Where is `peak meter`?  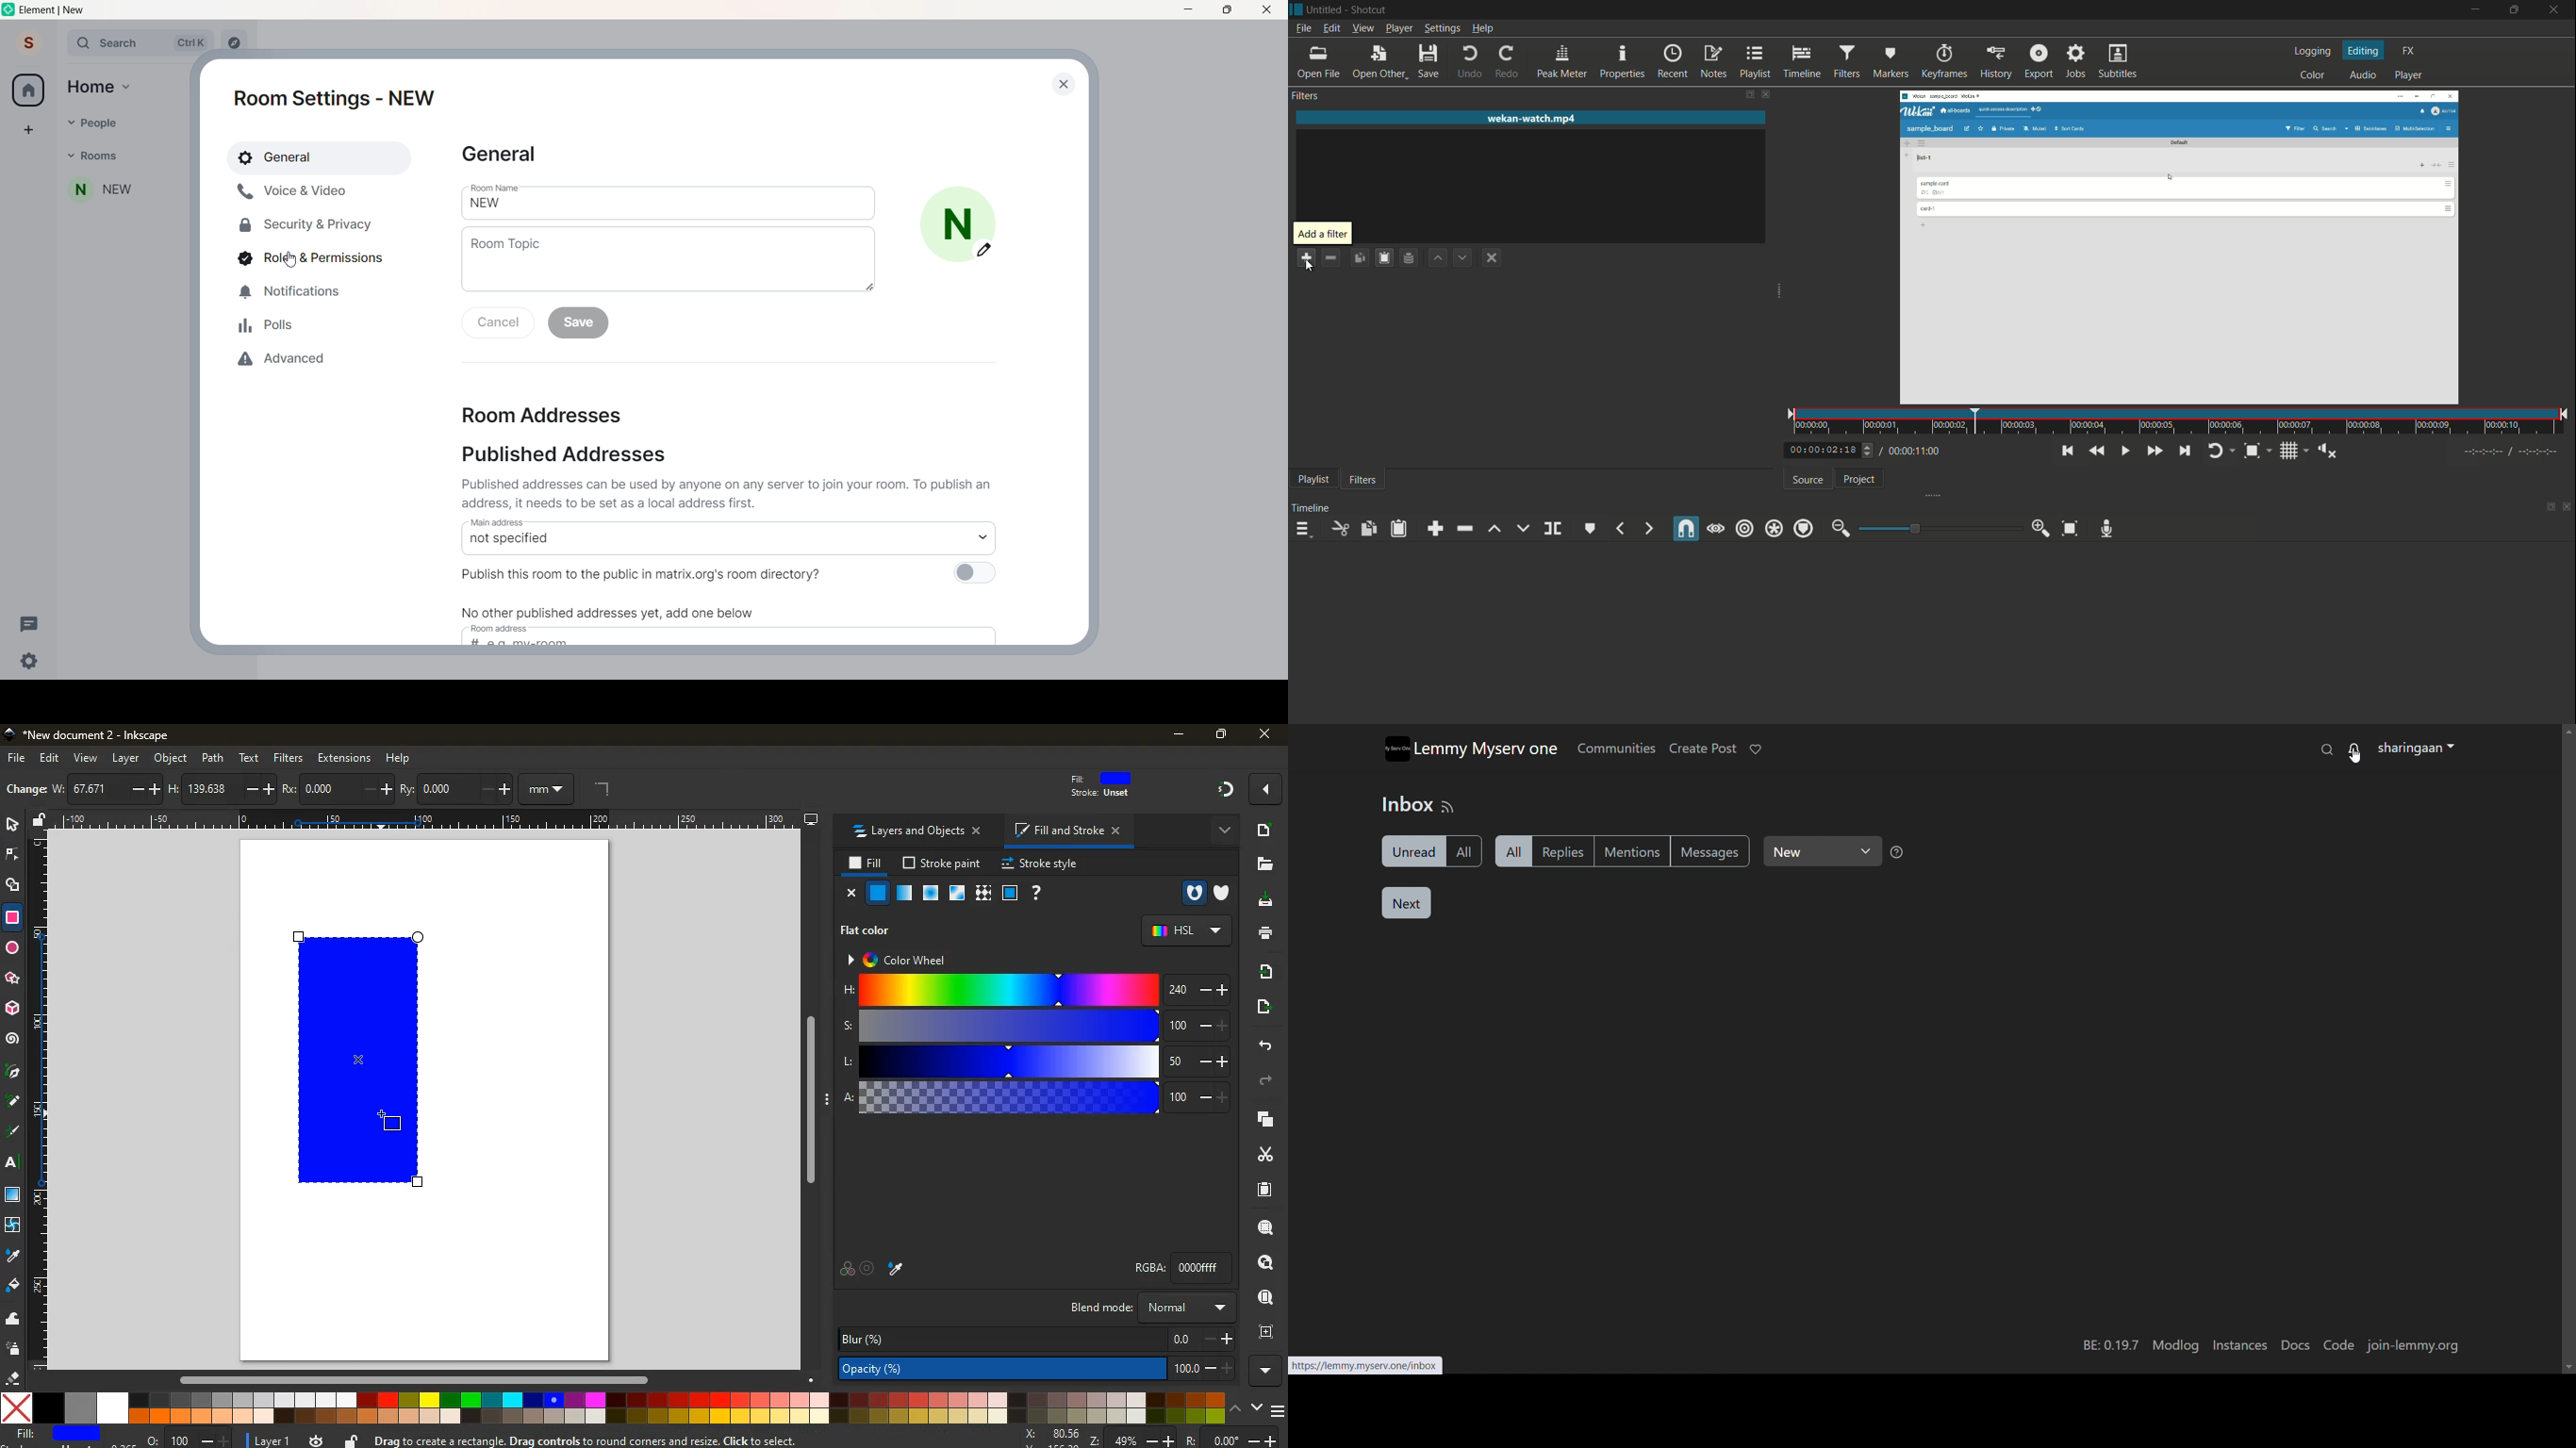 peak meter is located at coordinates (1562, 60).